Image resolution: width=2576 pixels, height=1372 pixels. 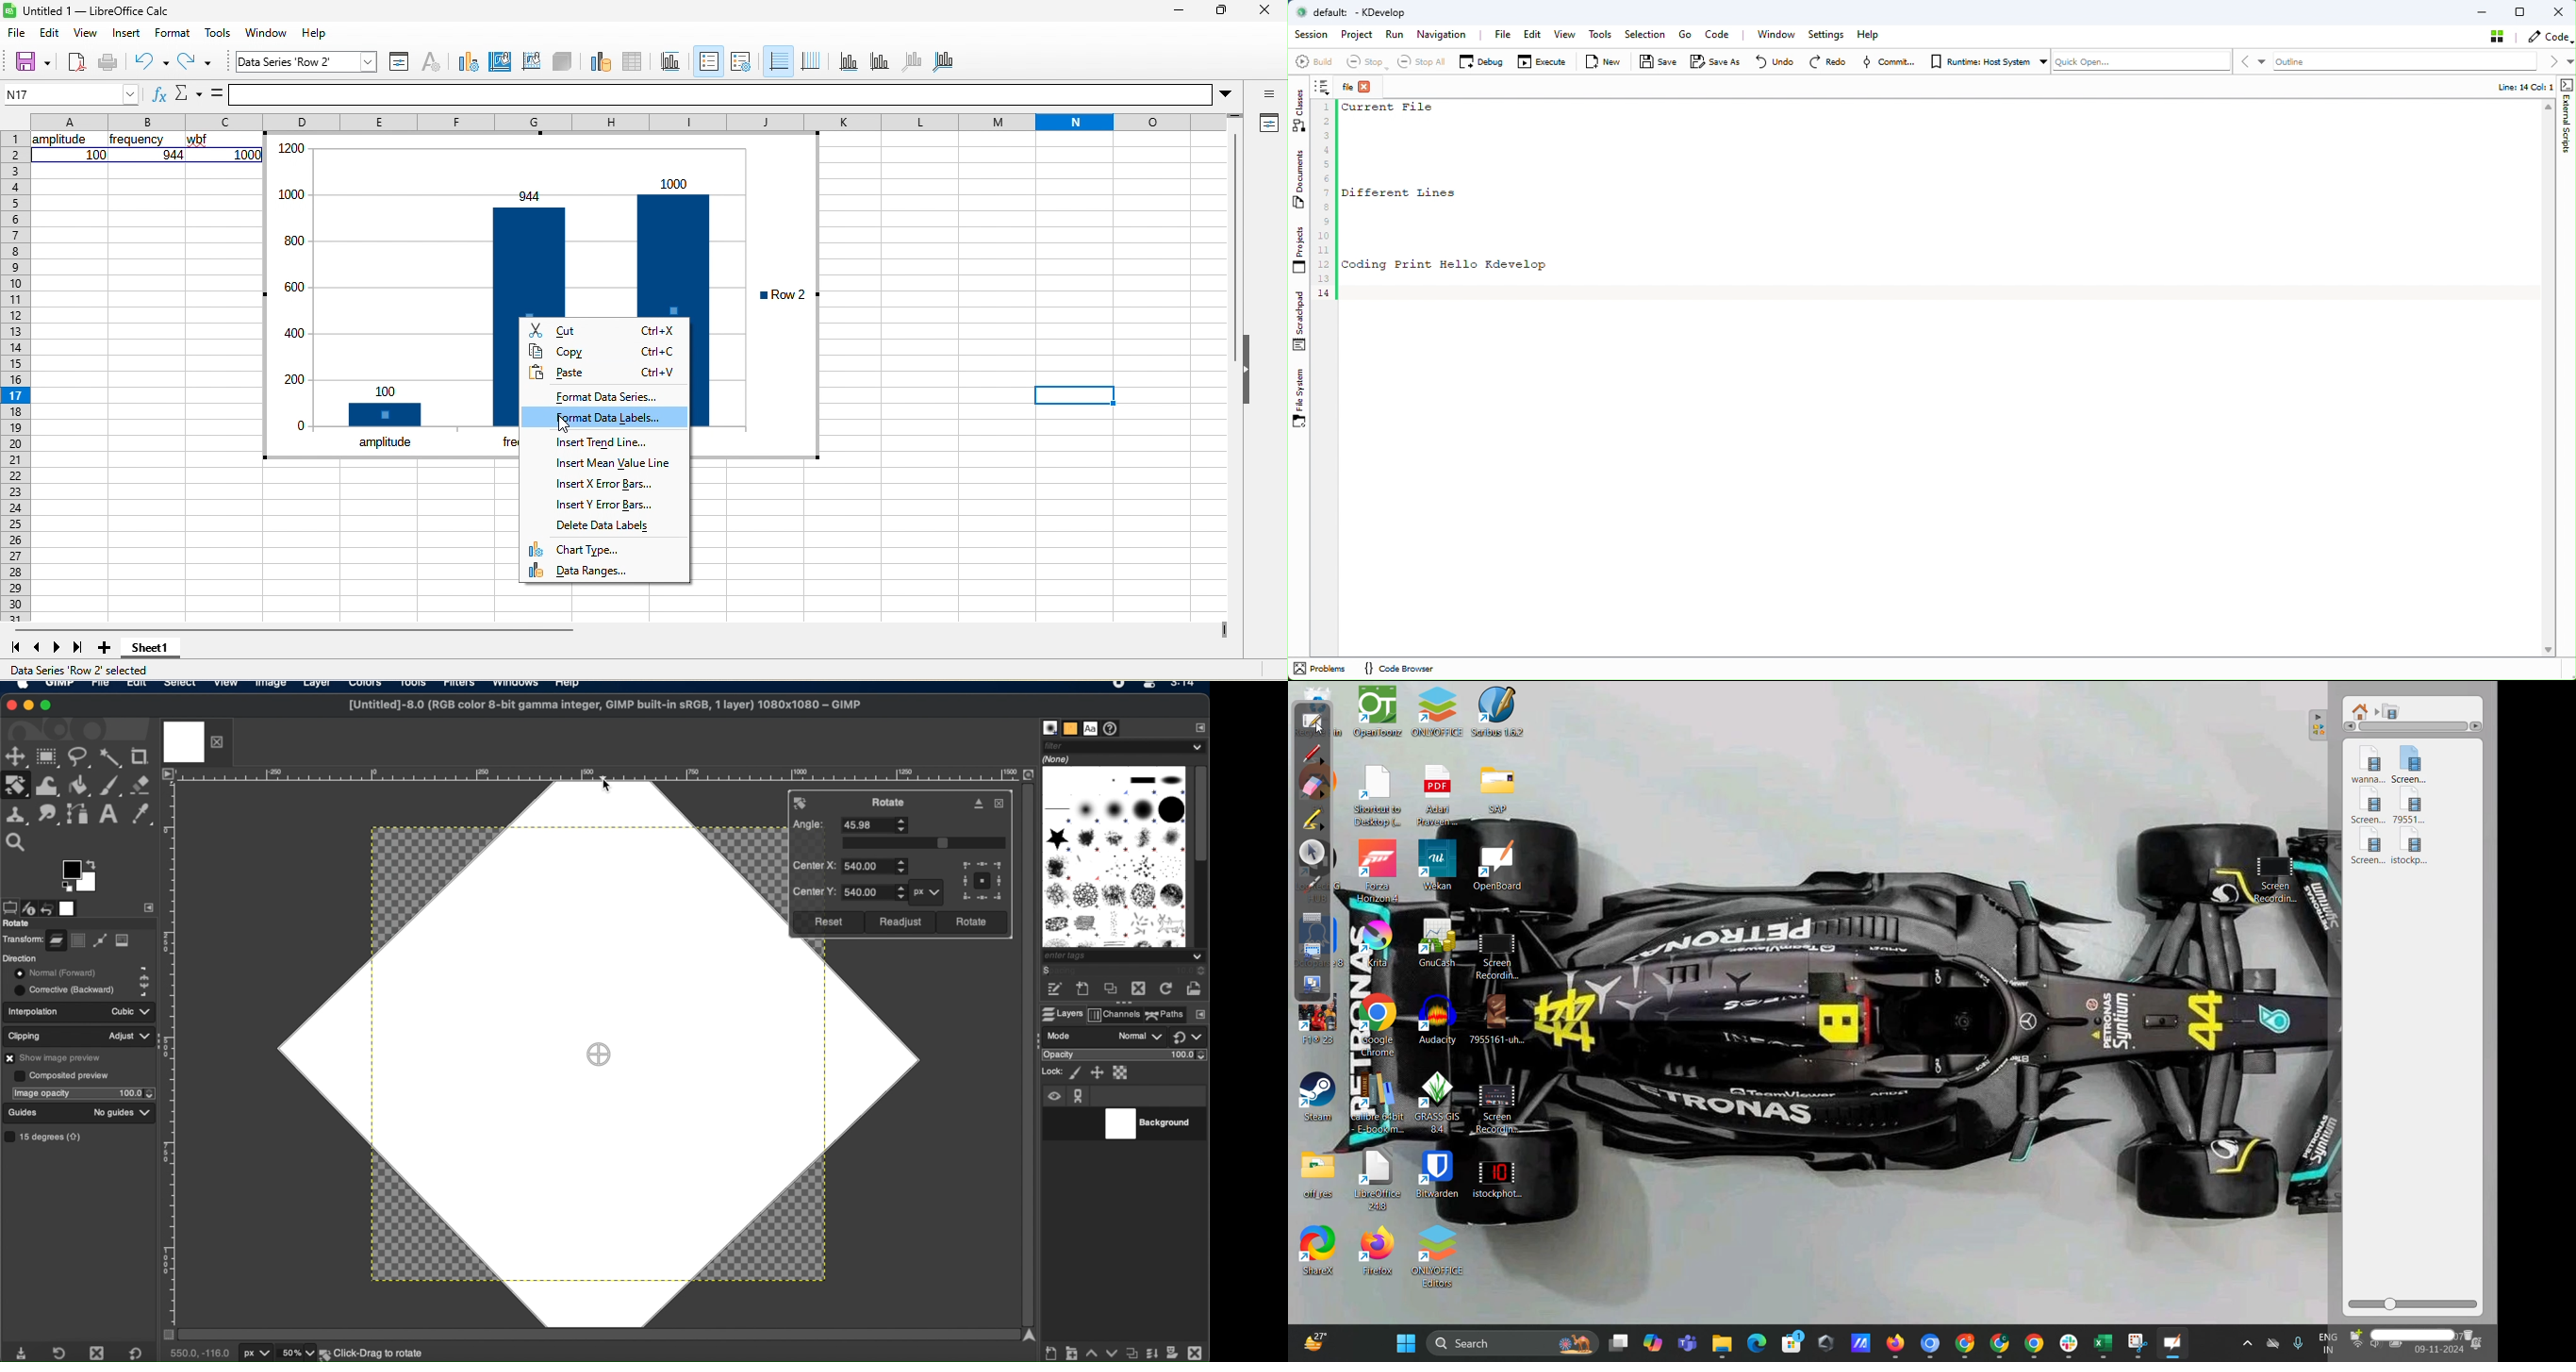 What do you see at coordinates (96, 155) in the screenshot?
I see `100` at bounding box center [96, 155].